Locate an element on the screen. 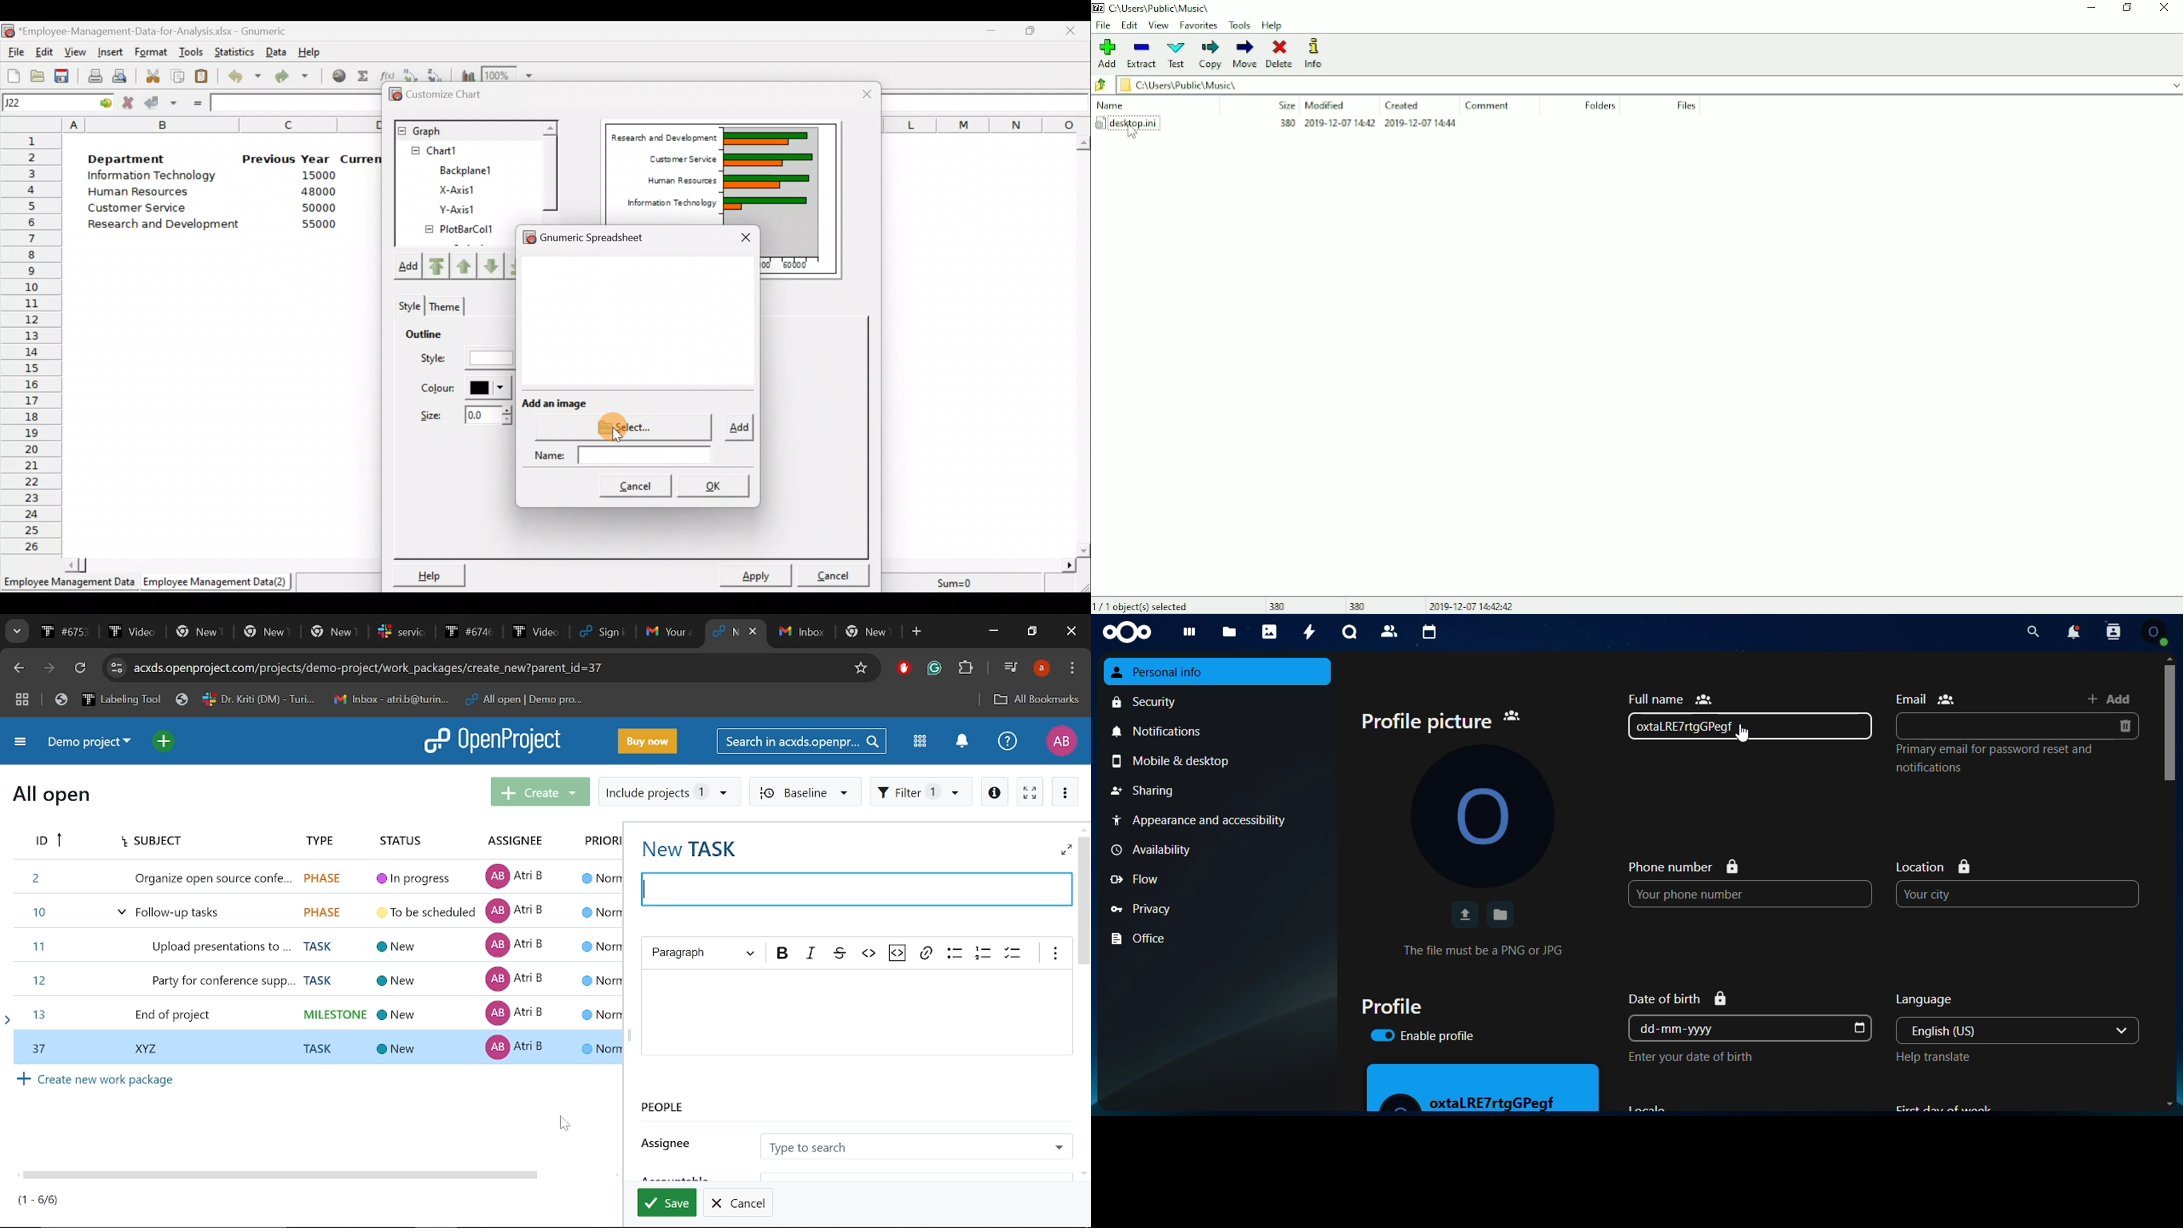  Create a new workbook is located at coordinates (13, 74).